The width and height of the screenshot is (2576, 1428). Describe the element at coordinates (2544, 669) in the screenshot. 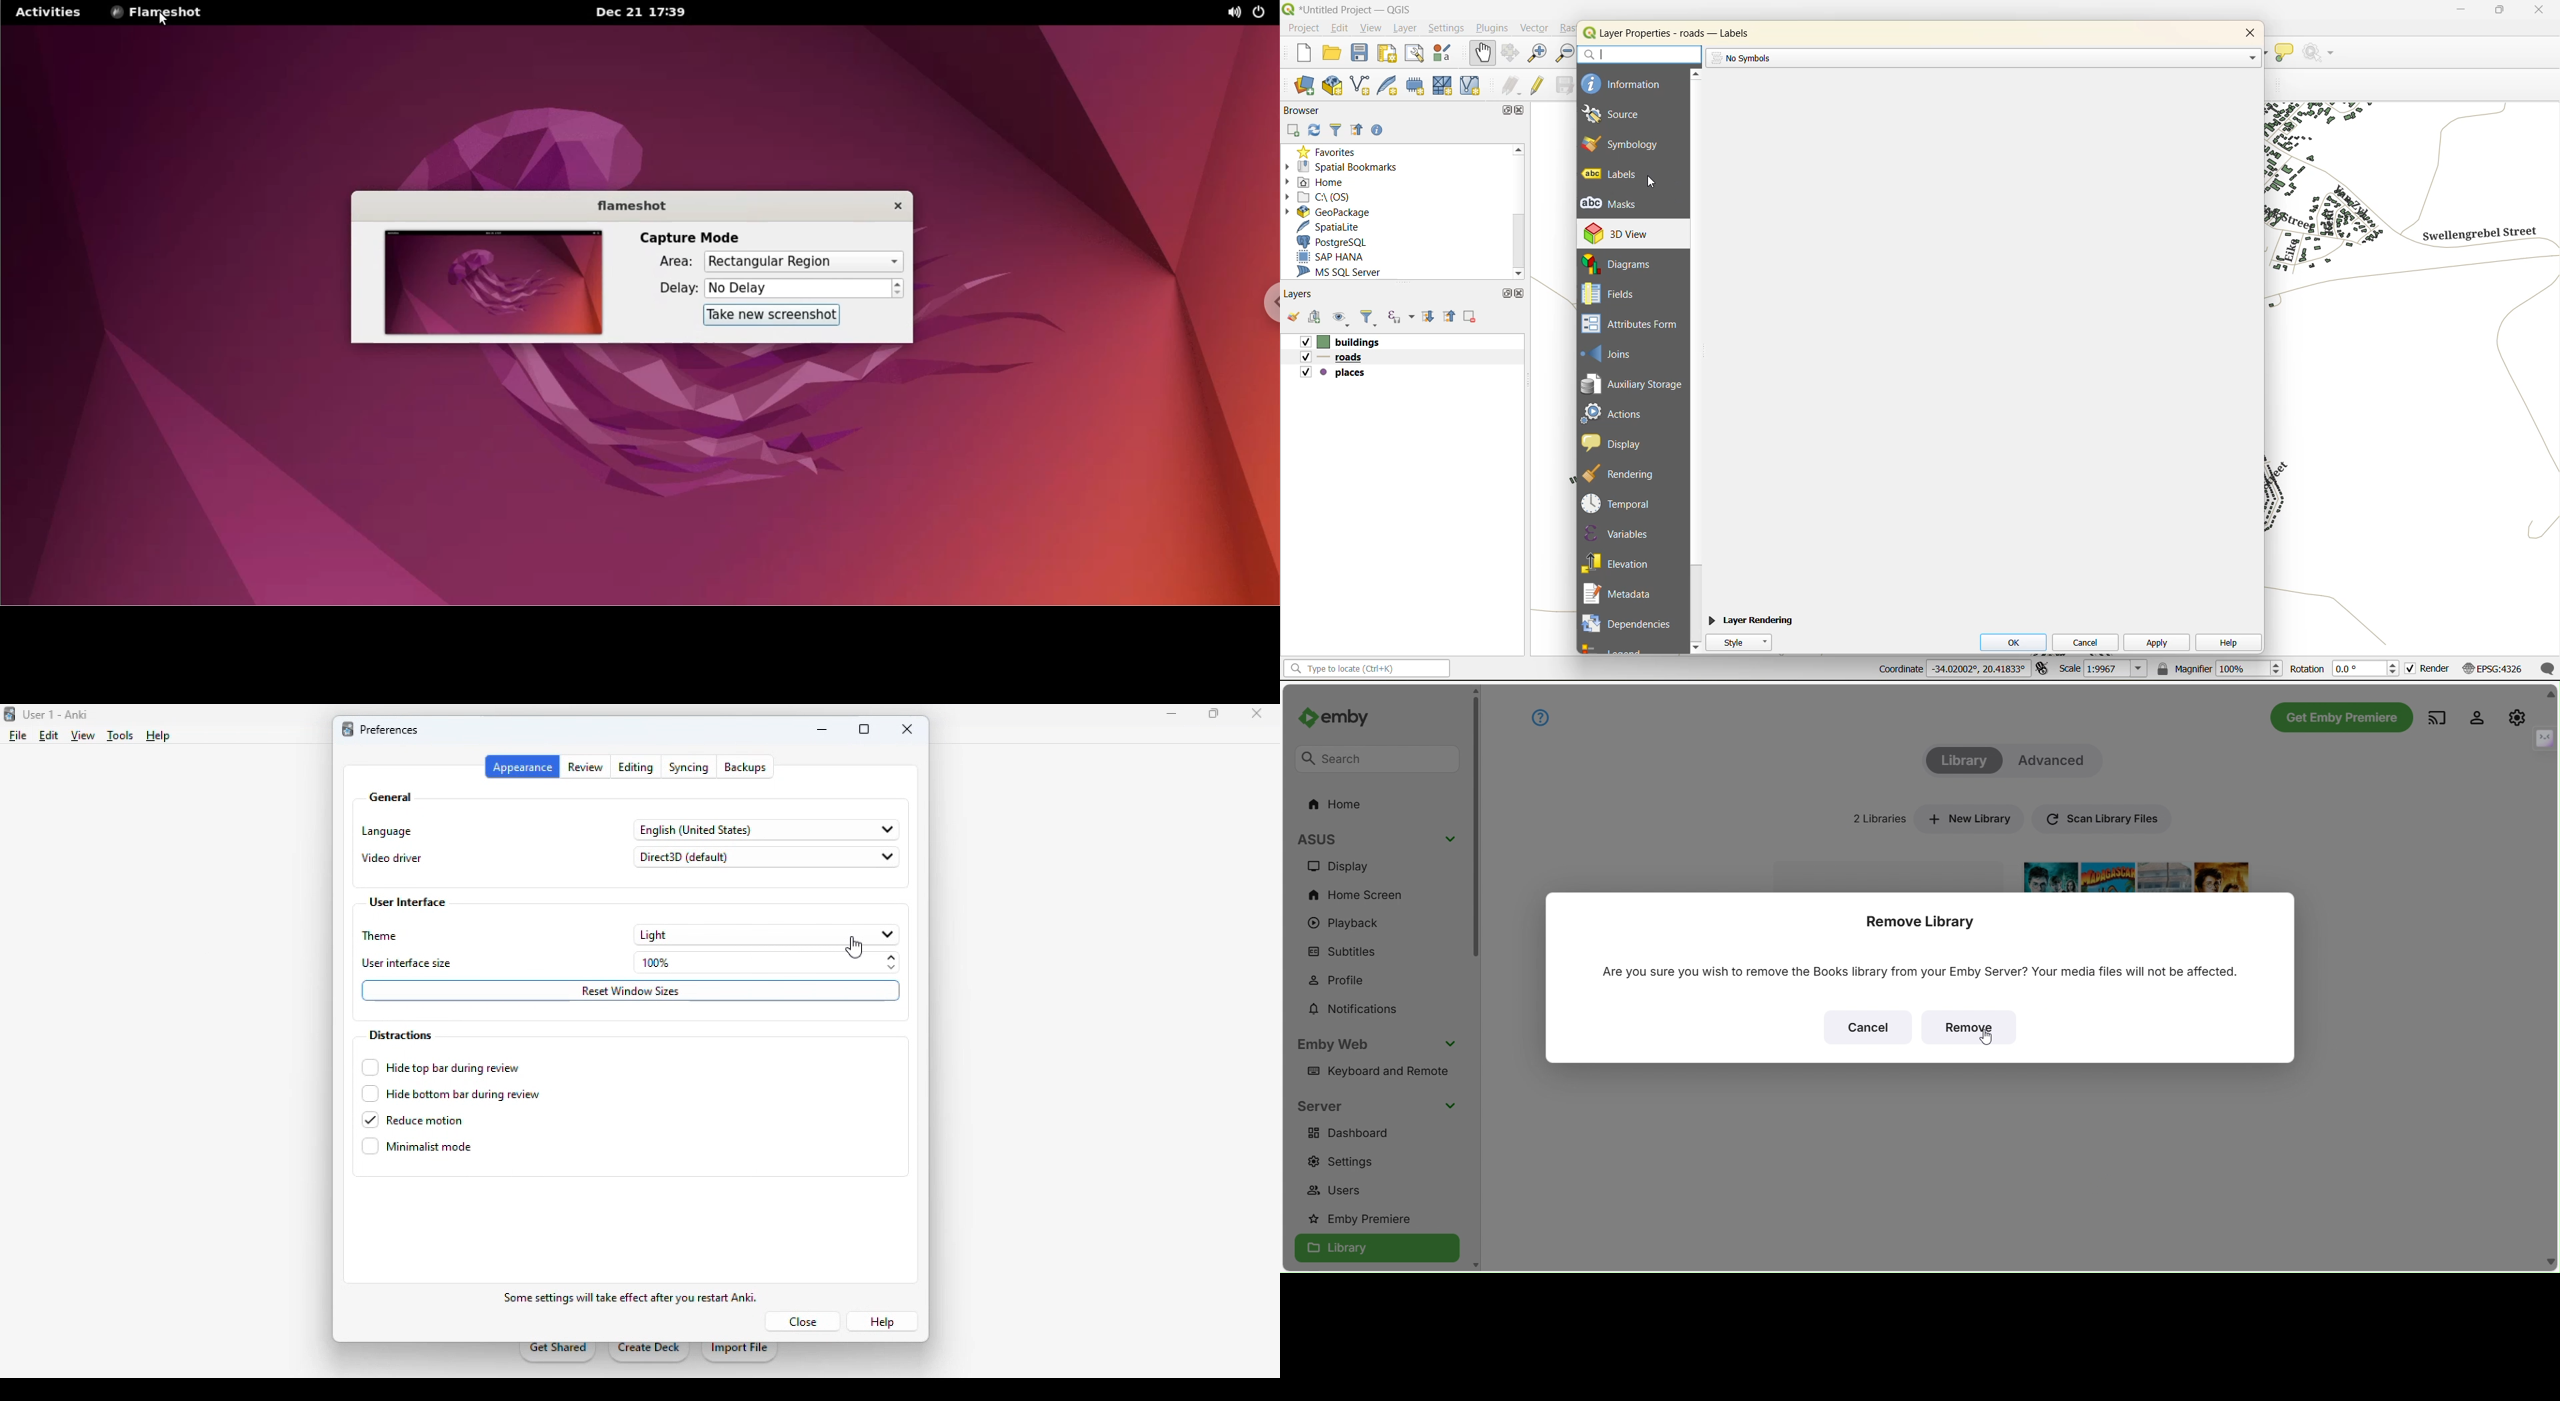

I see `log messages` at that location.